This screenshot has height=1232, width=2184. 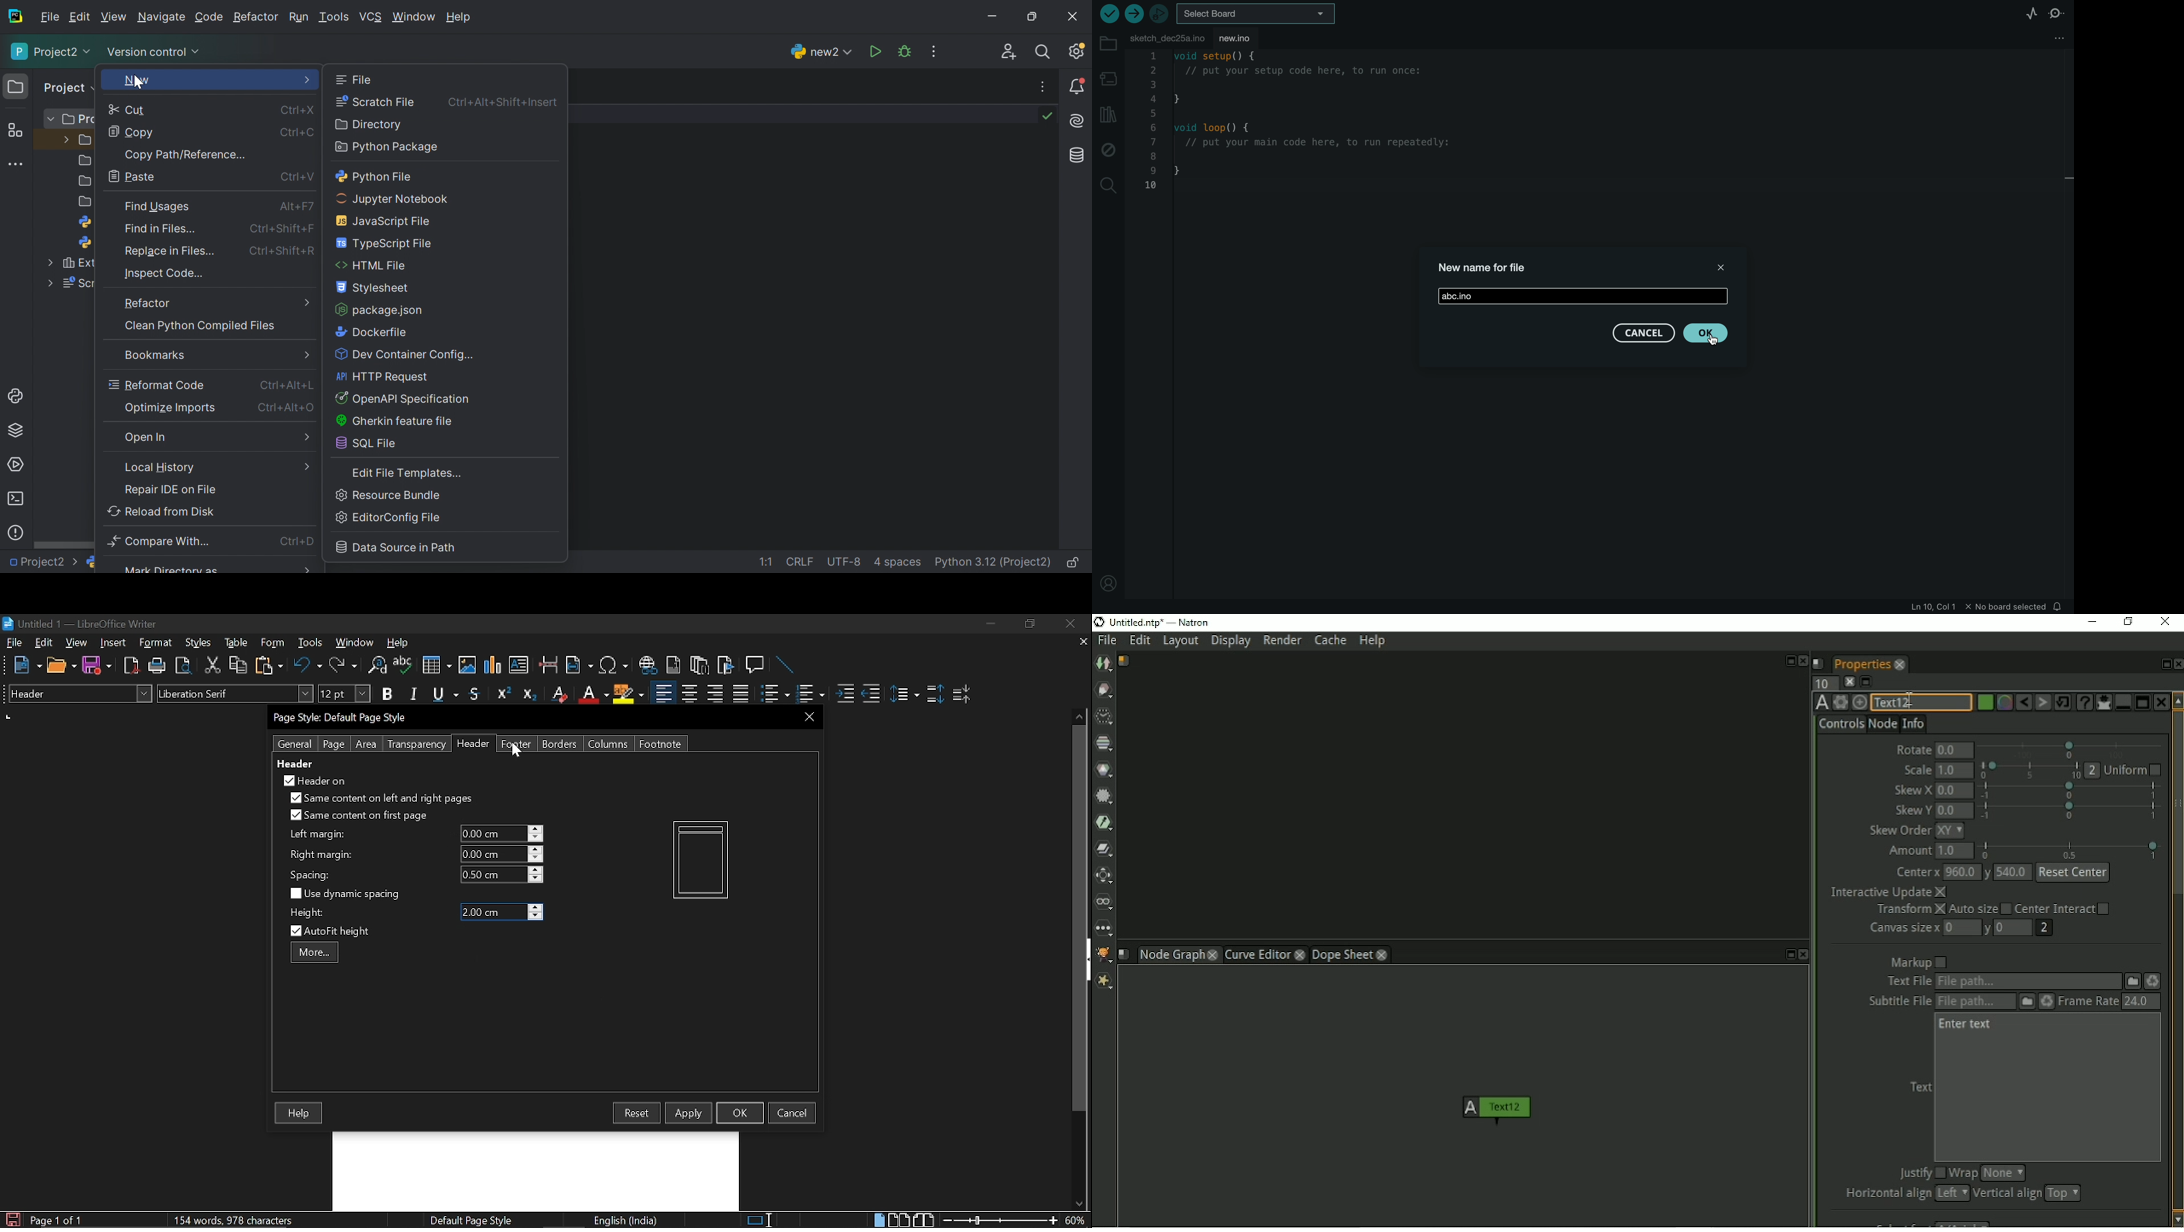 What do you see at coordinates (370, 444) in the screenshot?
I see `SQL file` at bounding box center [370, 444].